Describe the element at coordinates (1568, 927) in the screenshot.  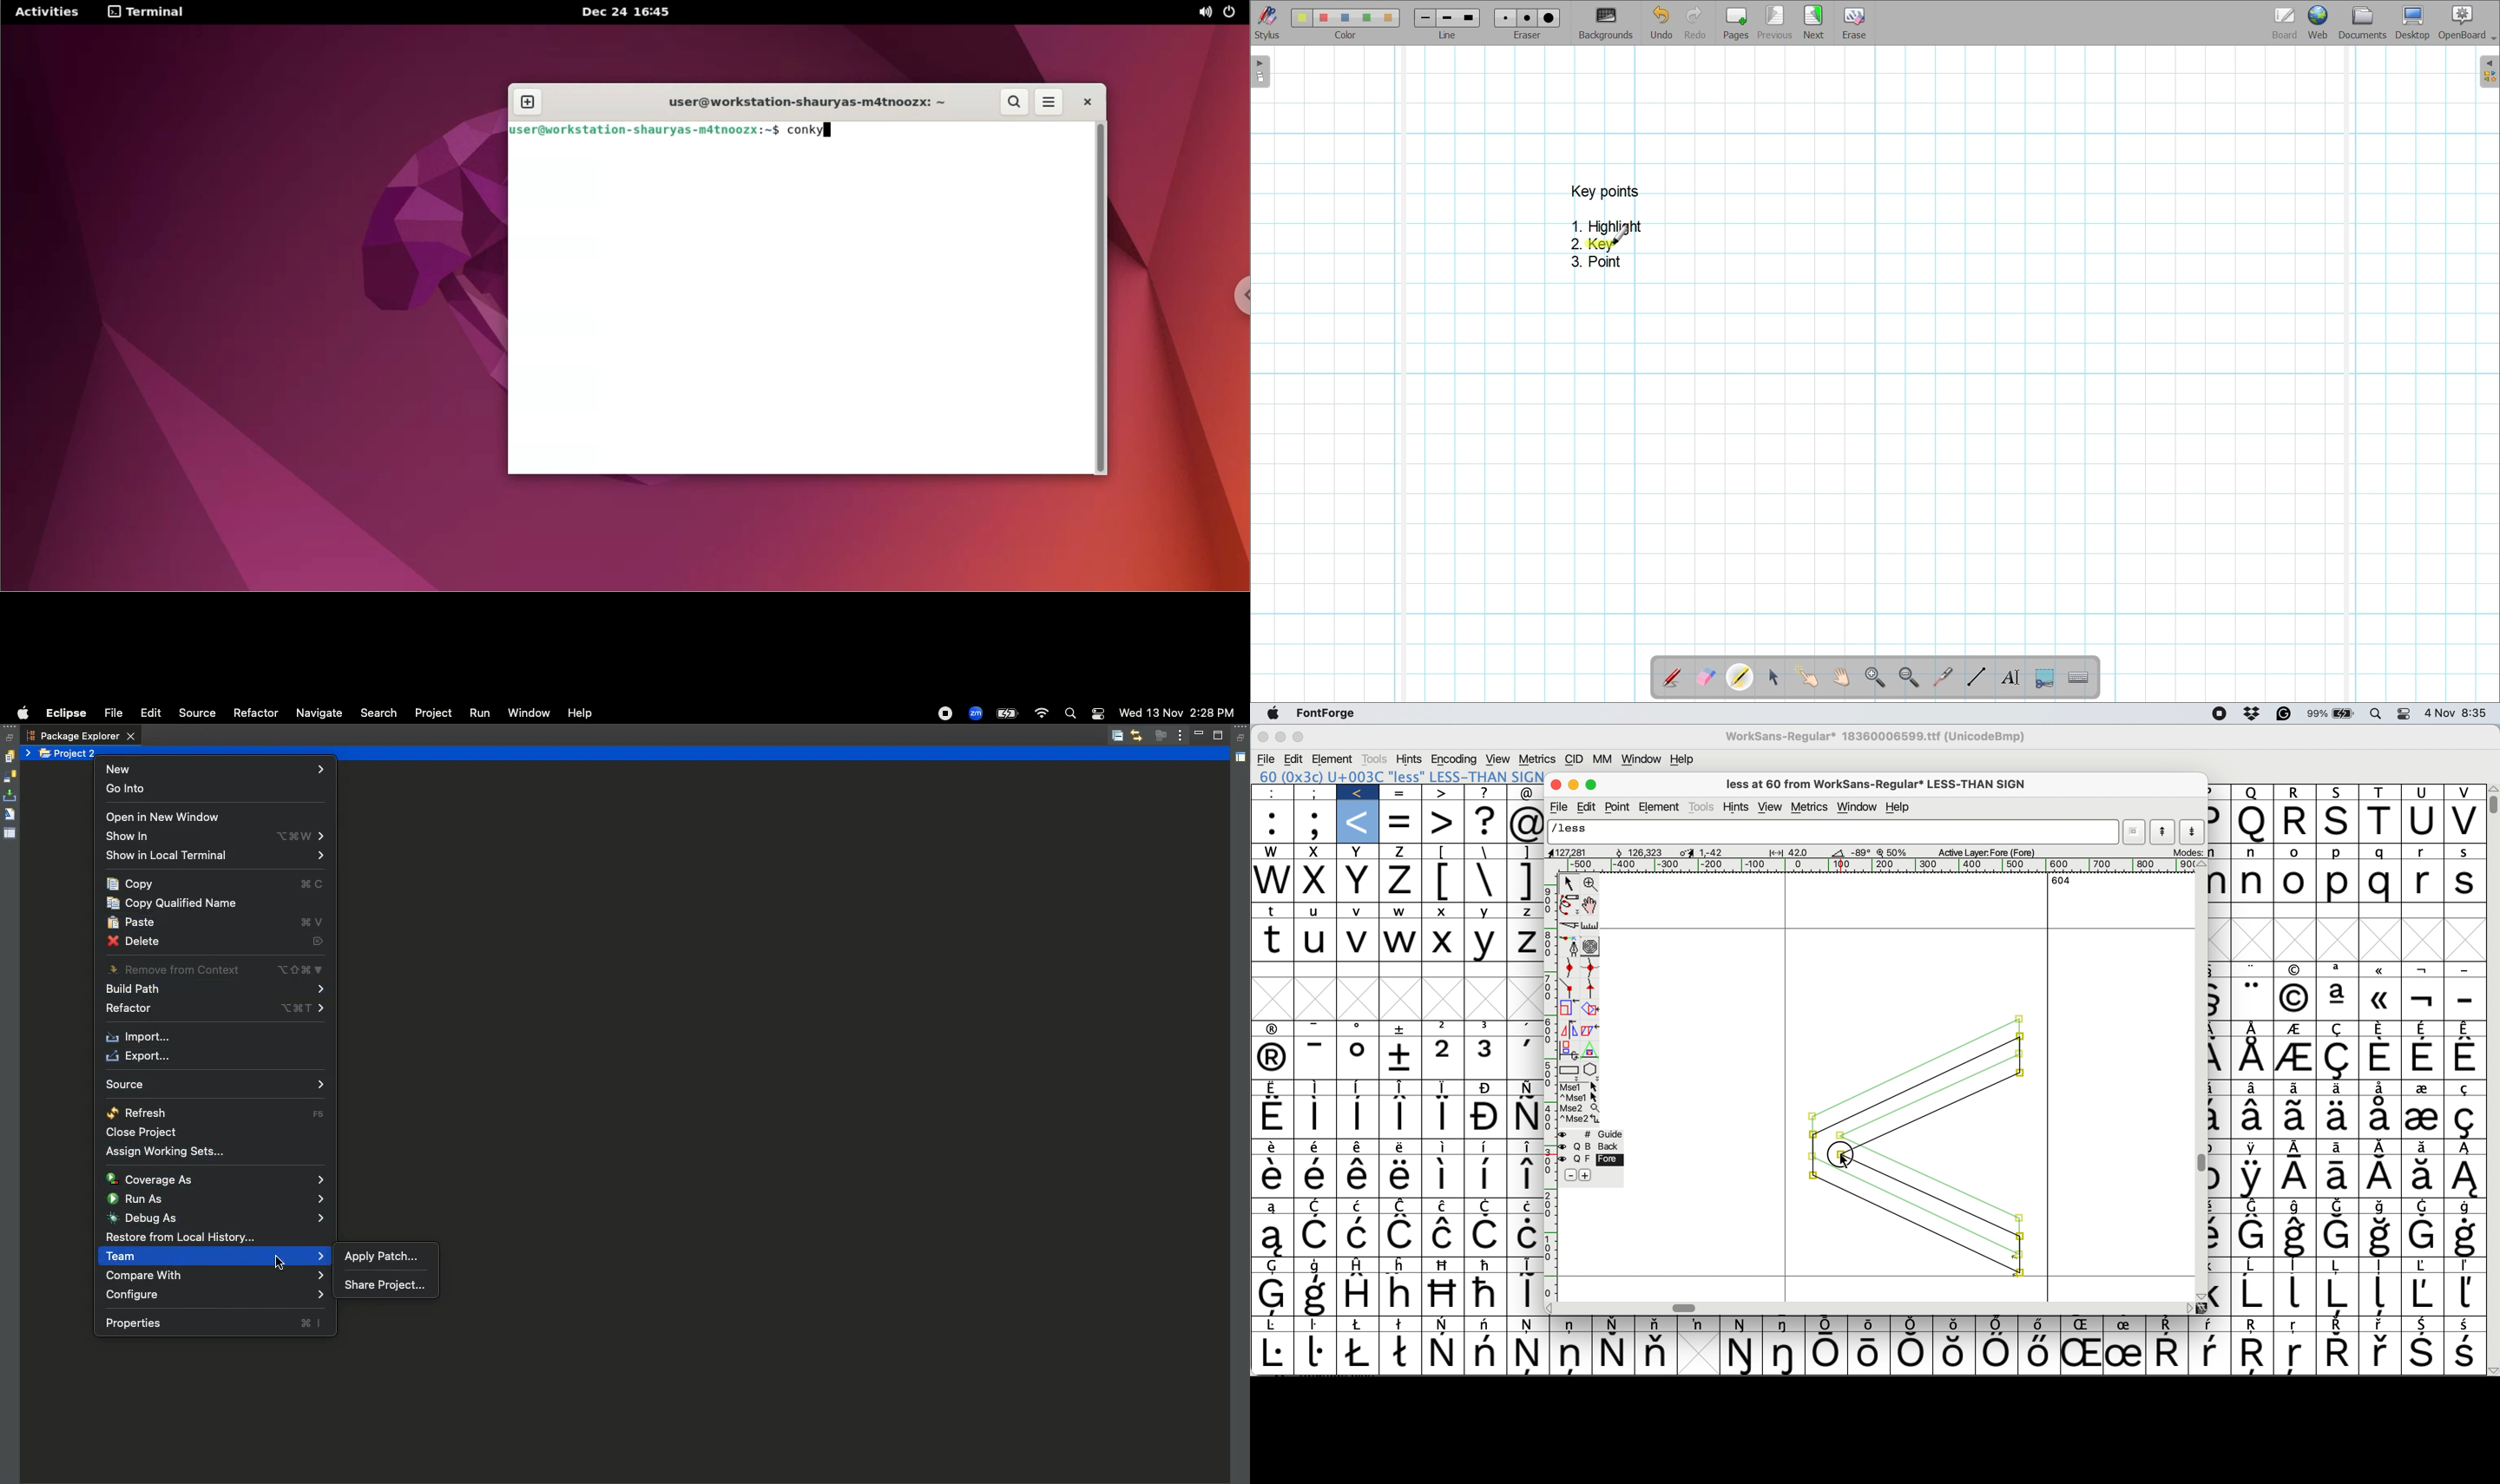
I see `cut splines in two` at that location.